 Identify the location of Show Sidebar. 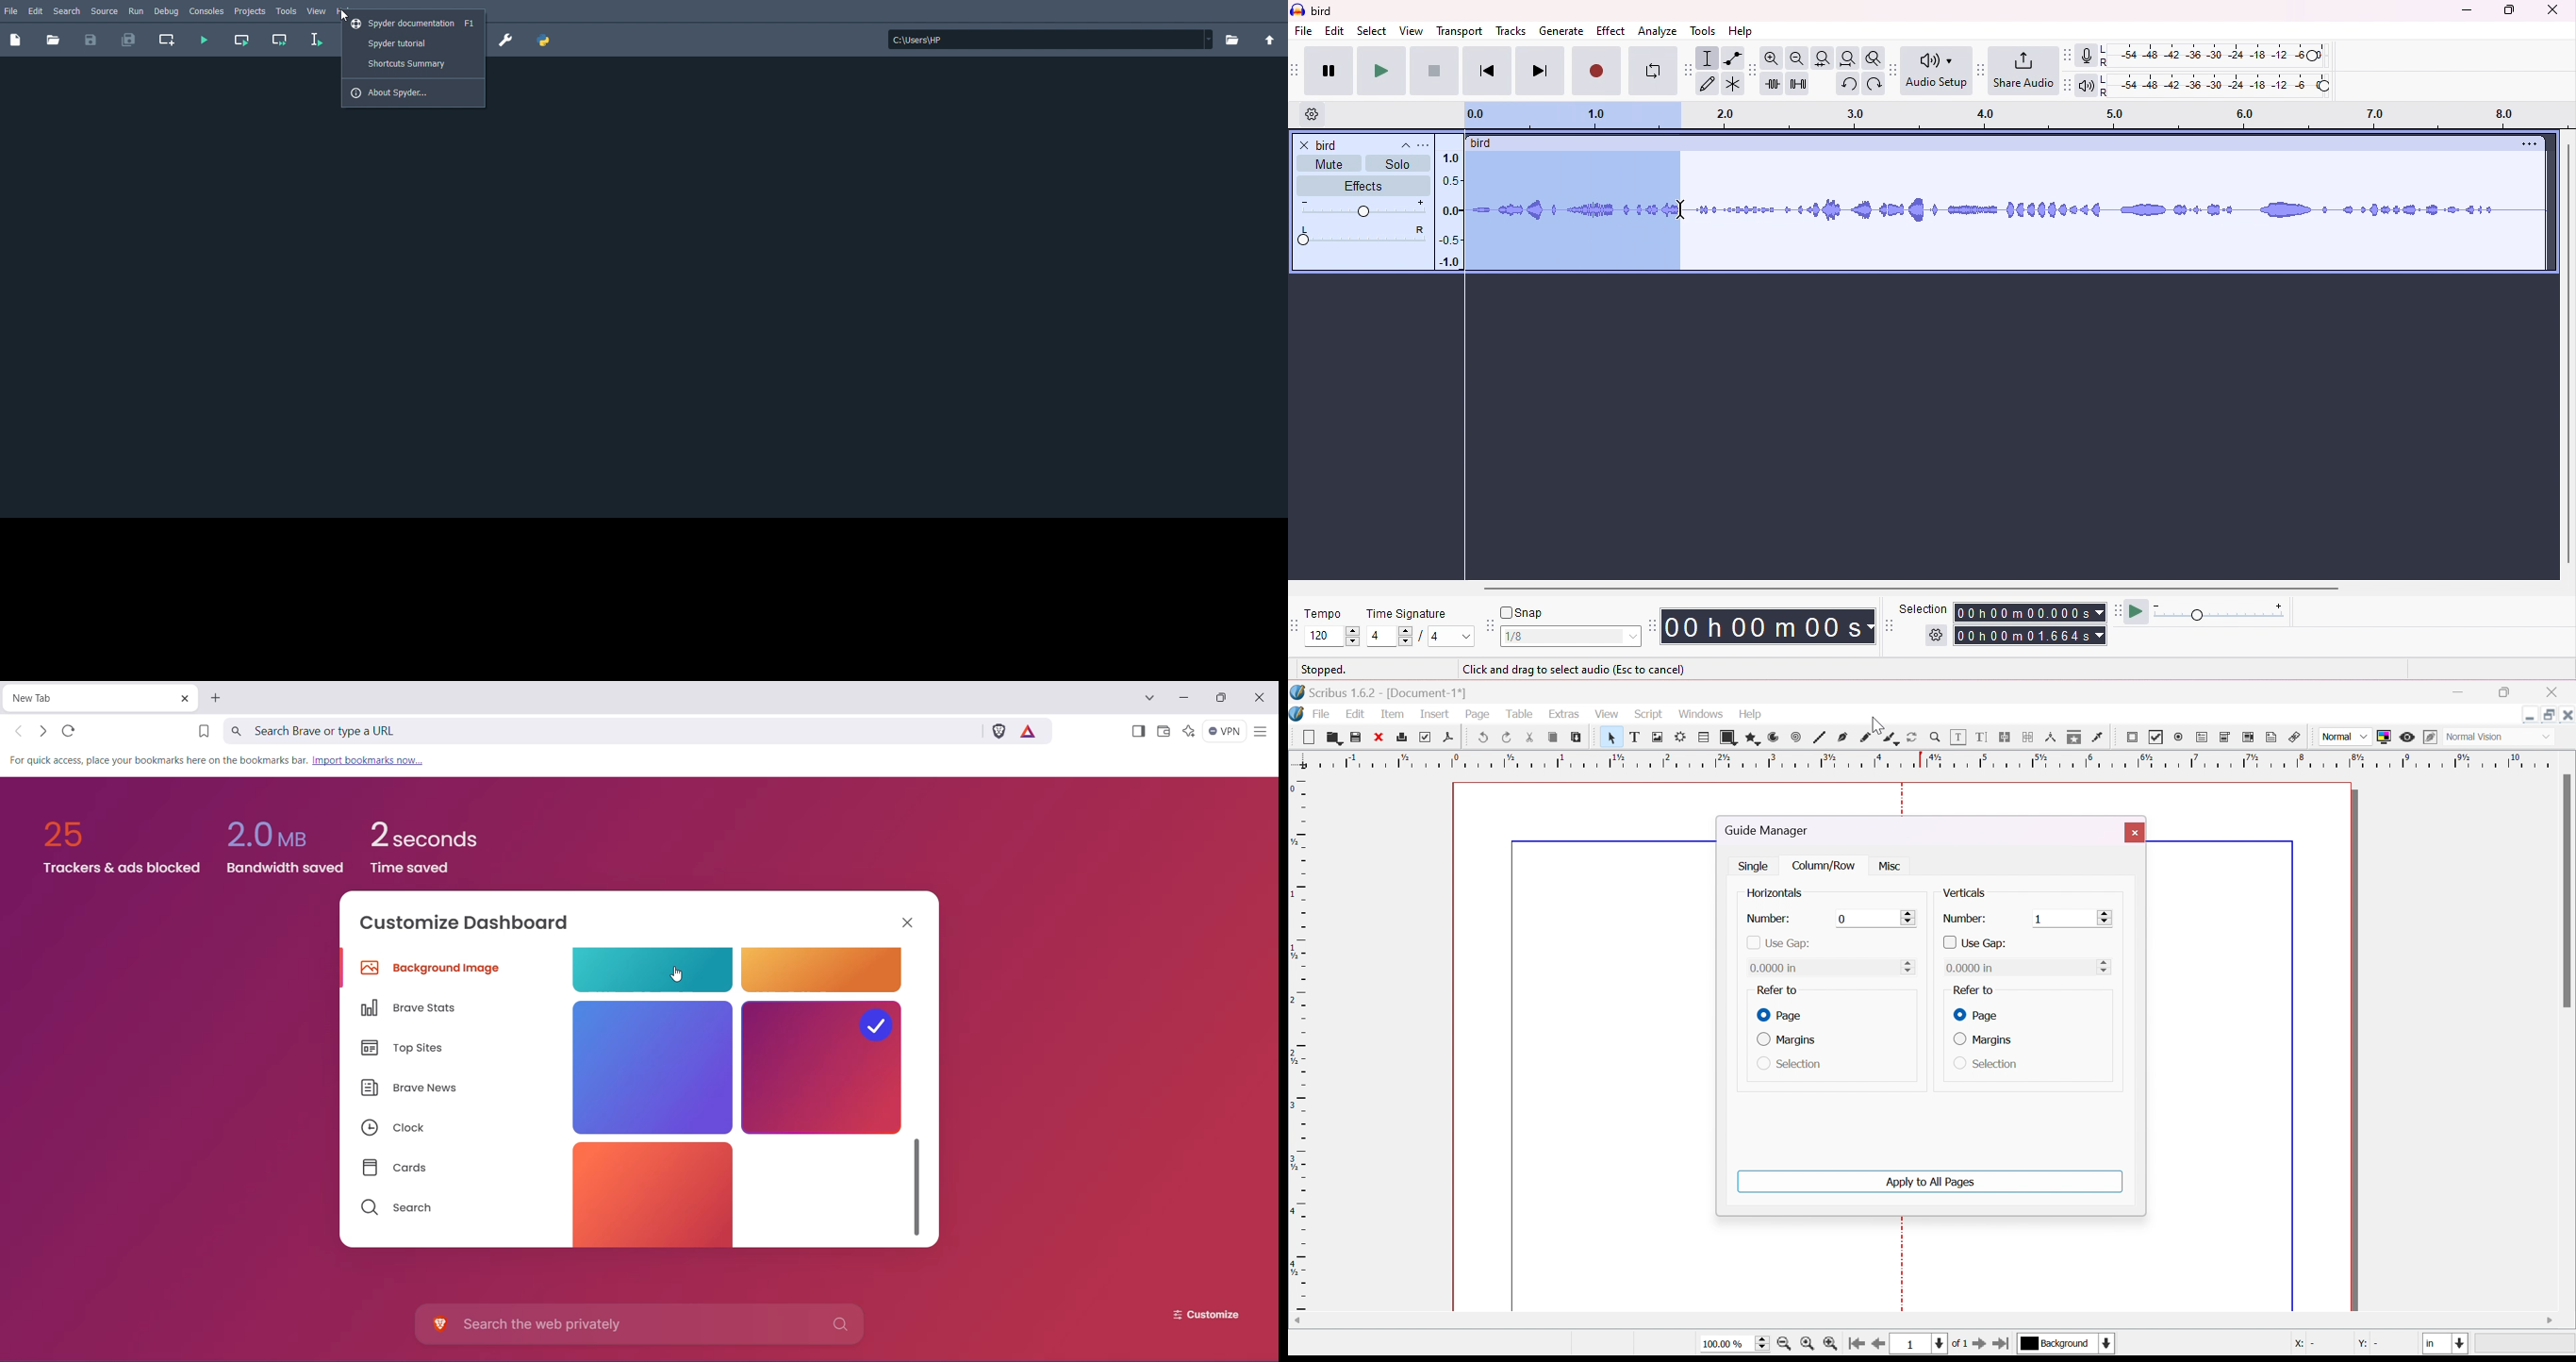
(1137, 732).